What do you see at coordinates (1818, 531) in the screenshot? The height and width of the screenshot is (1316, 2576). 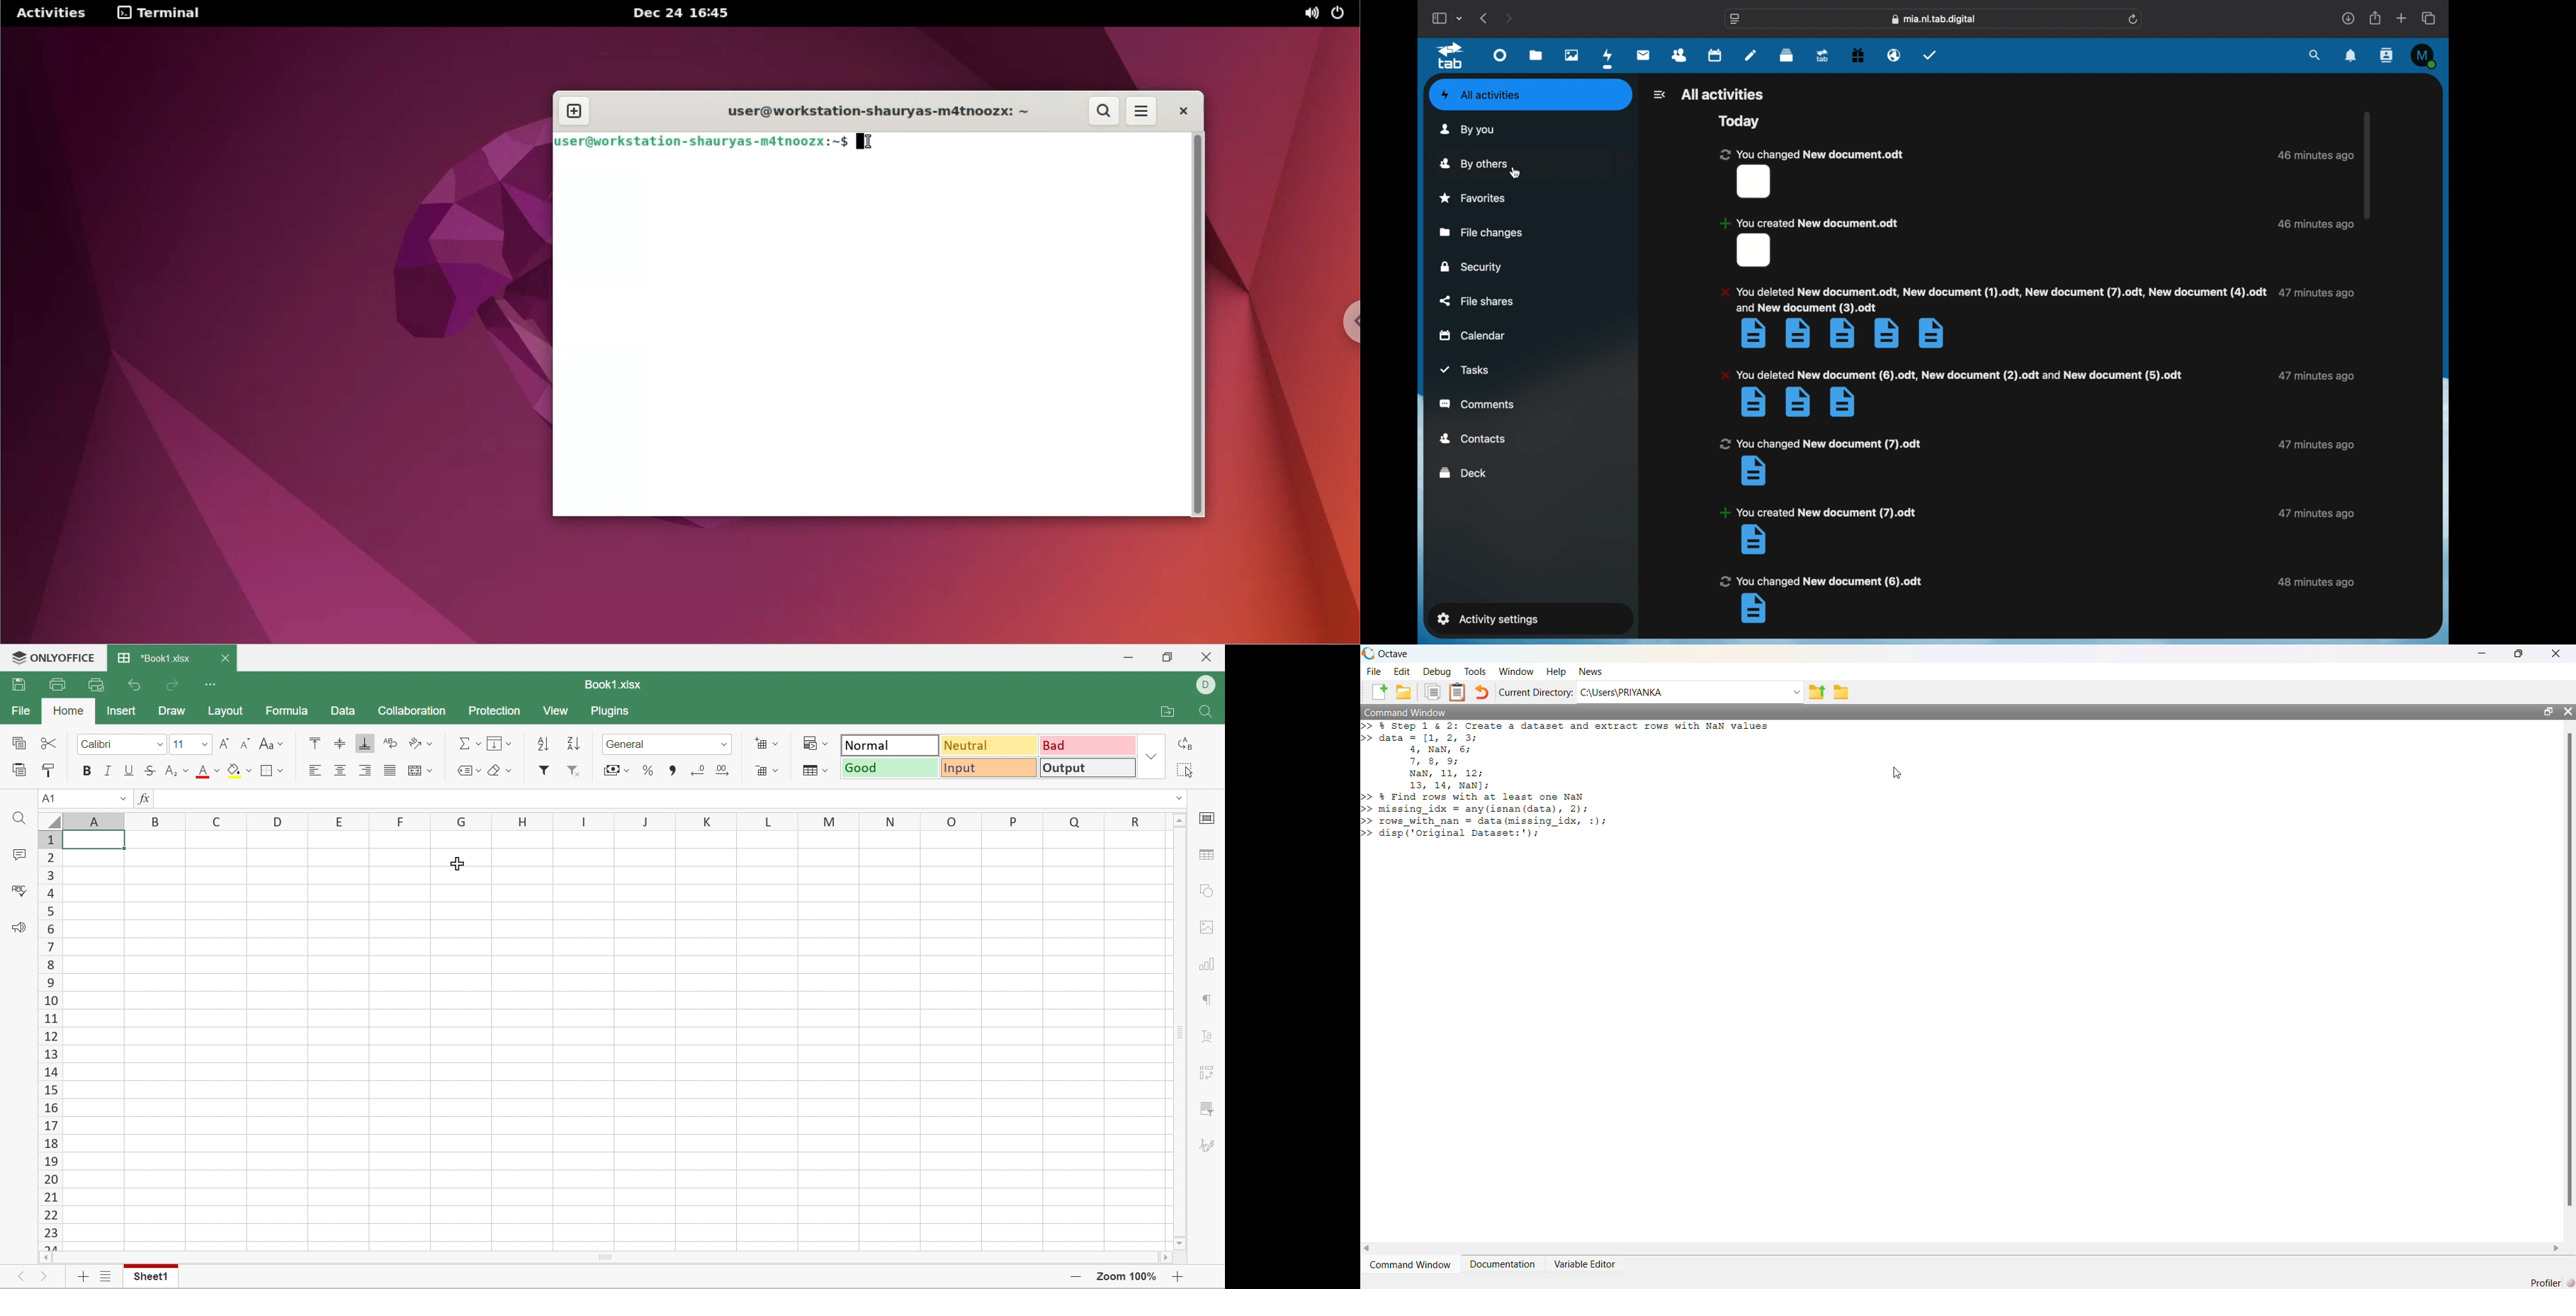 I see `notification` at bounding box center [1818, 531].